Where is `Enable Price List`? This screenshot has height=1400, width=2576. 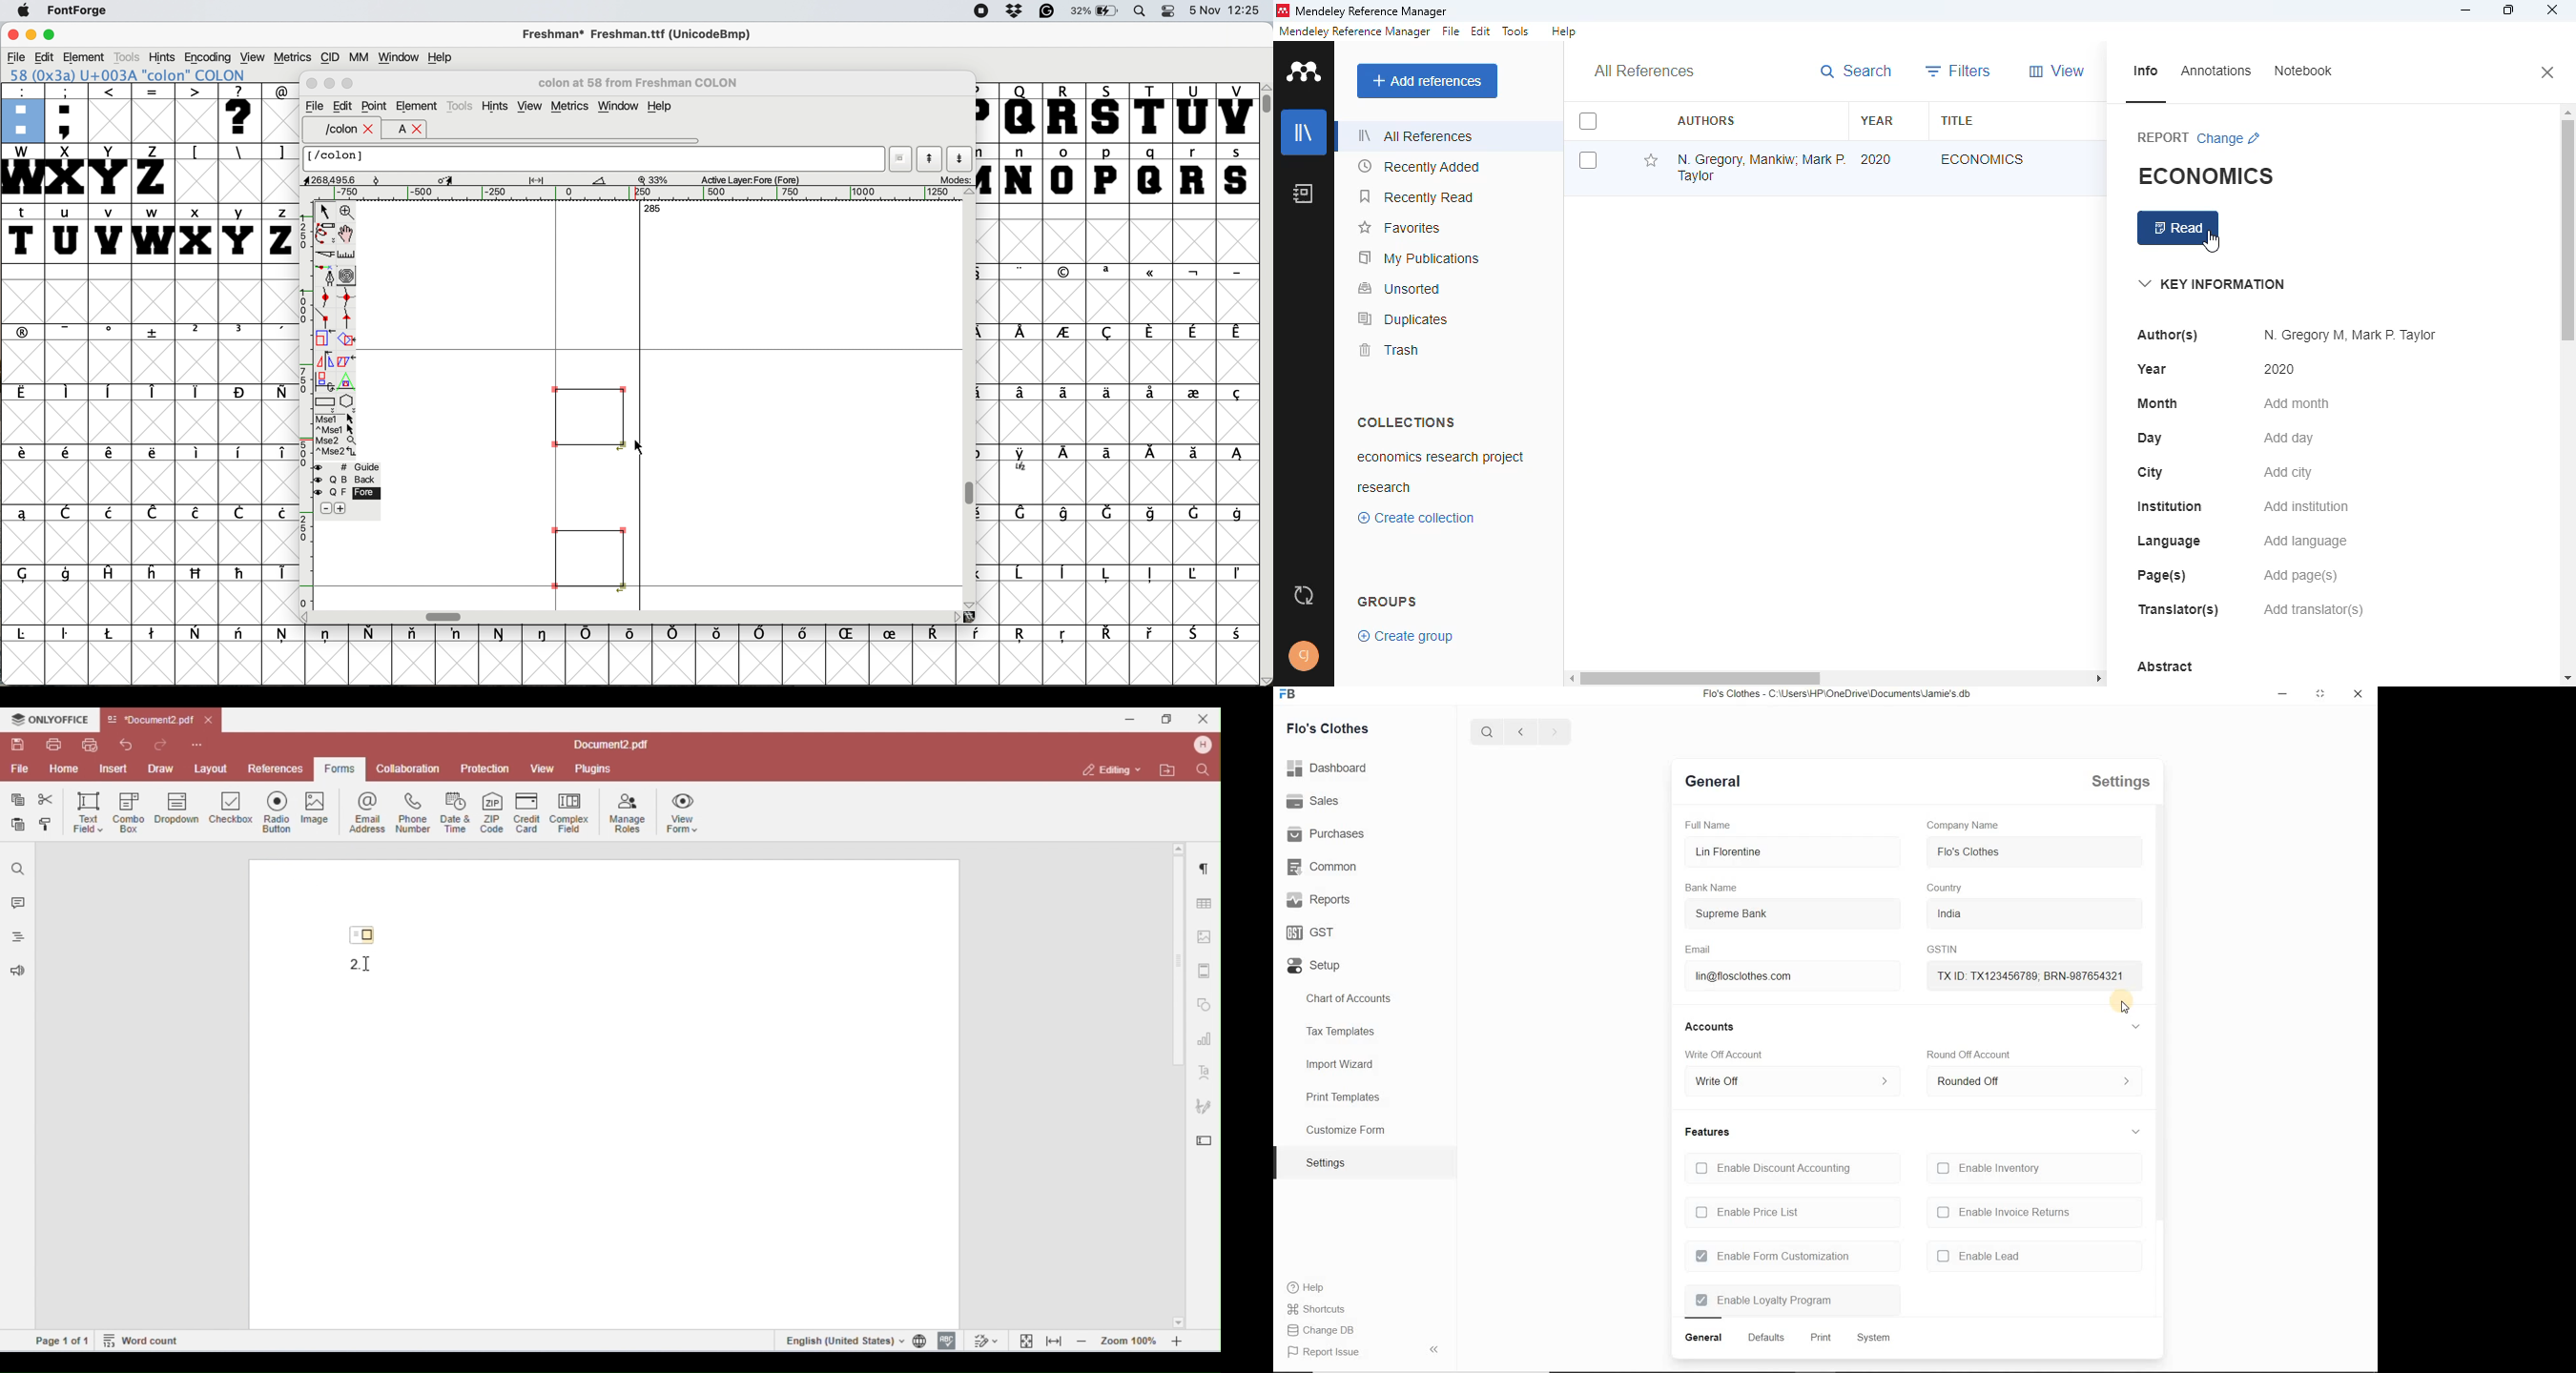 Enable Price List is located at coordinates (1750, 1213).